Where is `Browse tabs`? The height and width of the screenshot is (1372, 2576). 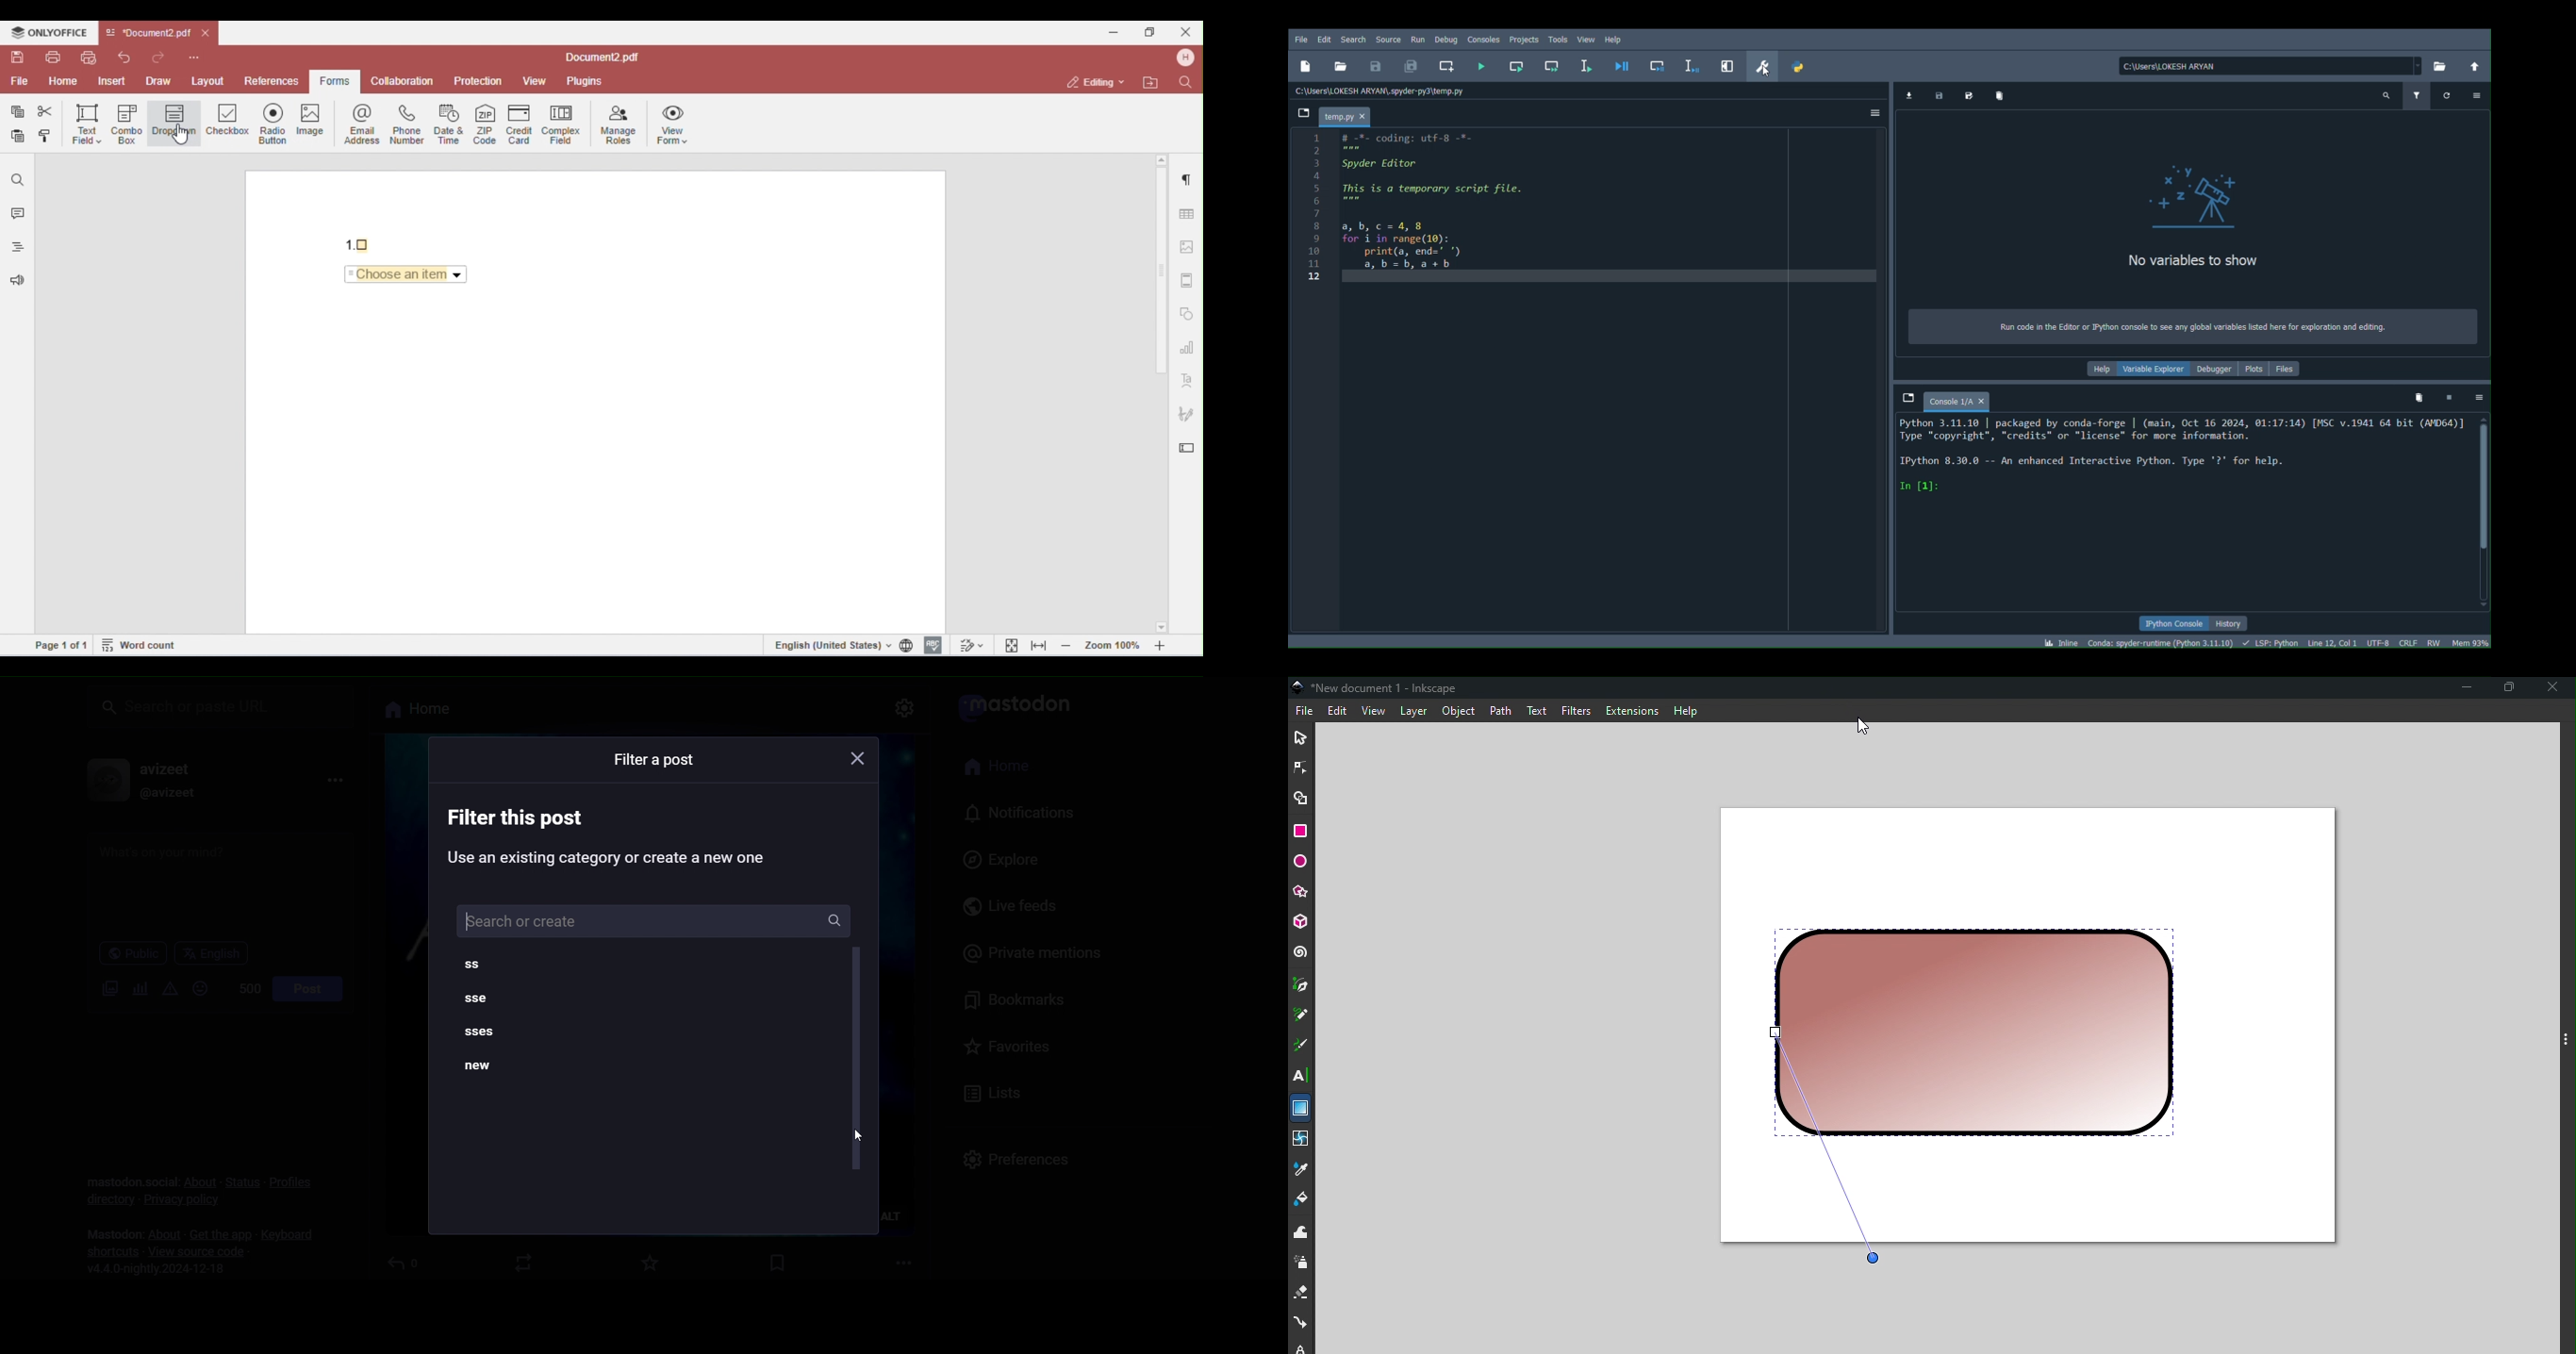
Browse tabs is located at coordinates (1303, 113).